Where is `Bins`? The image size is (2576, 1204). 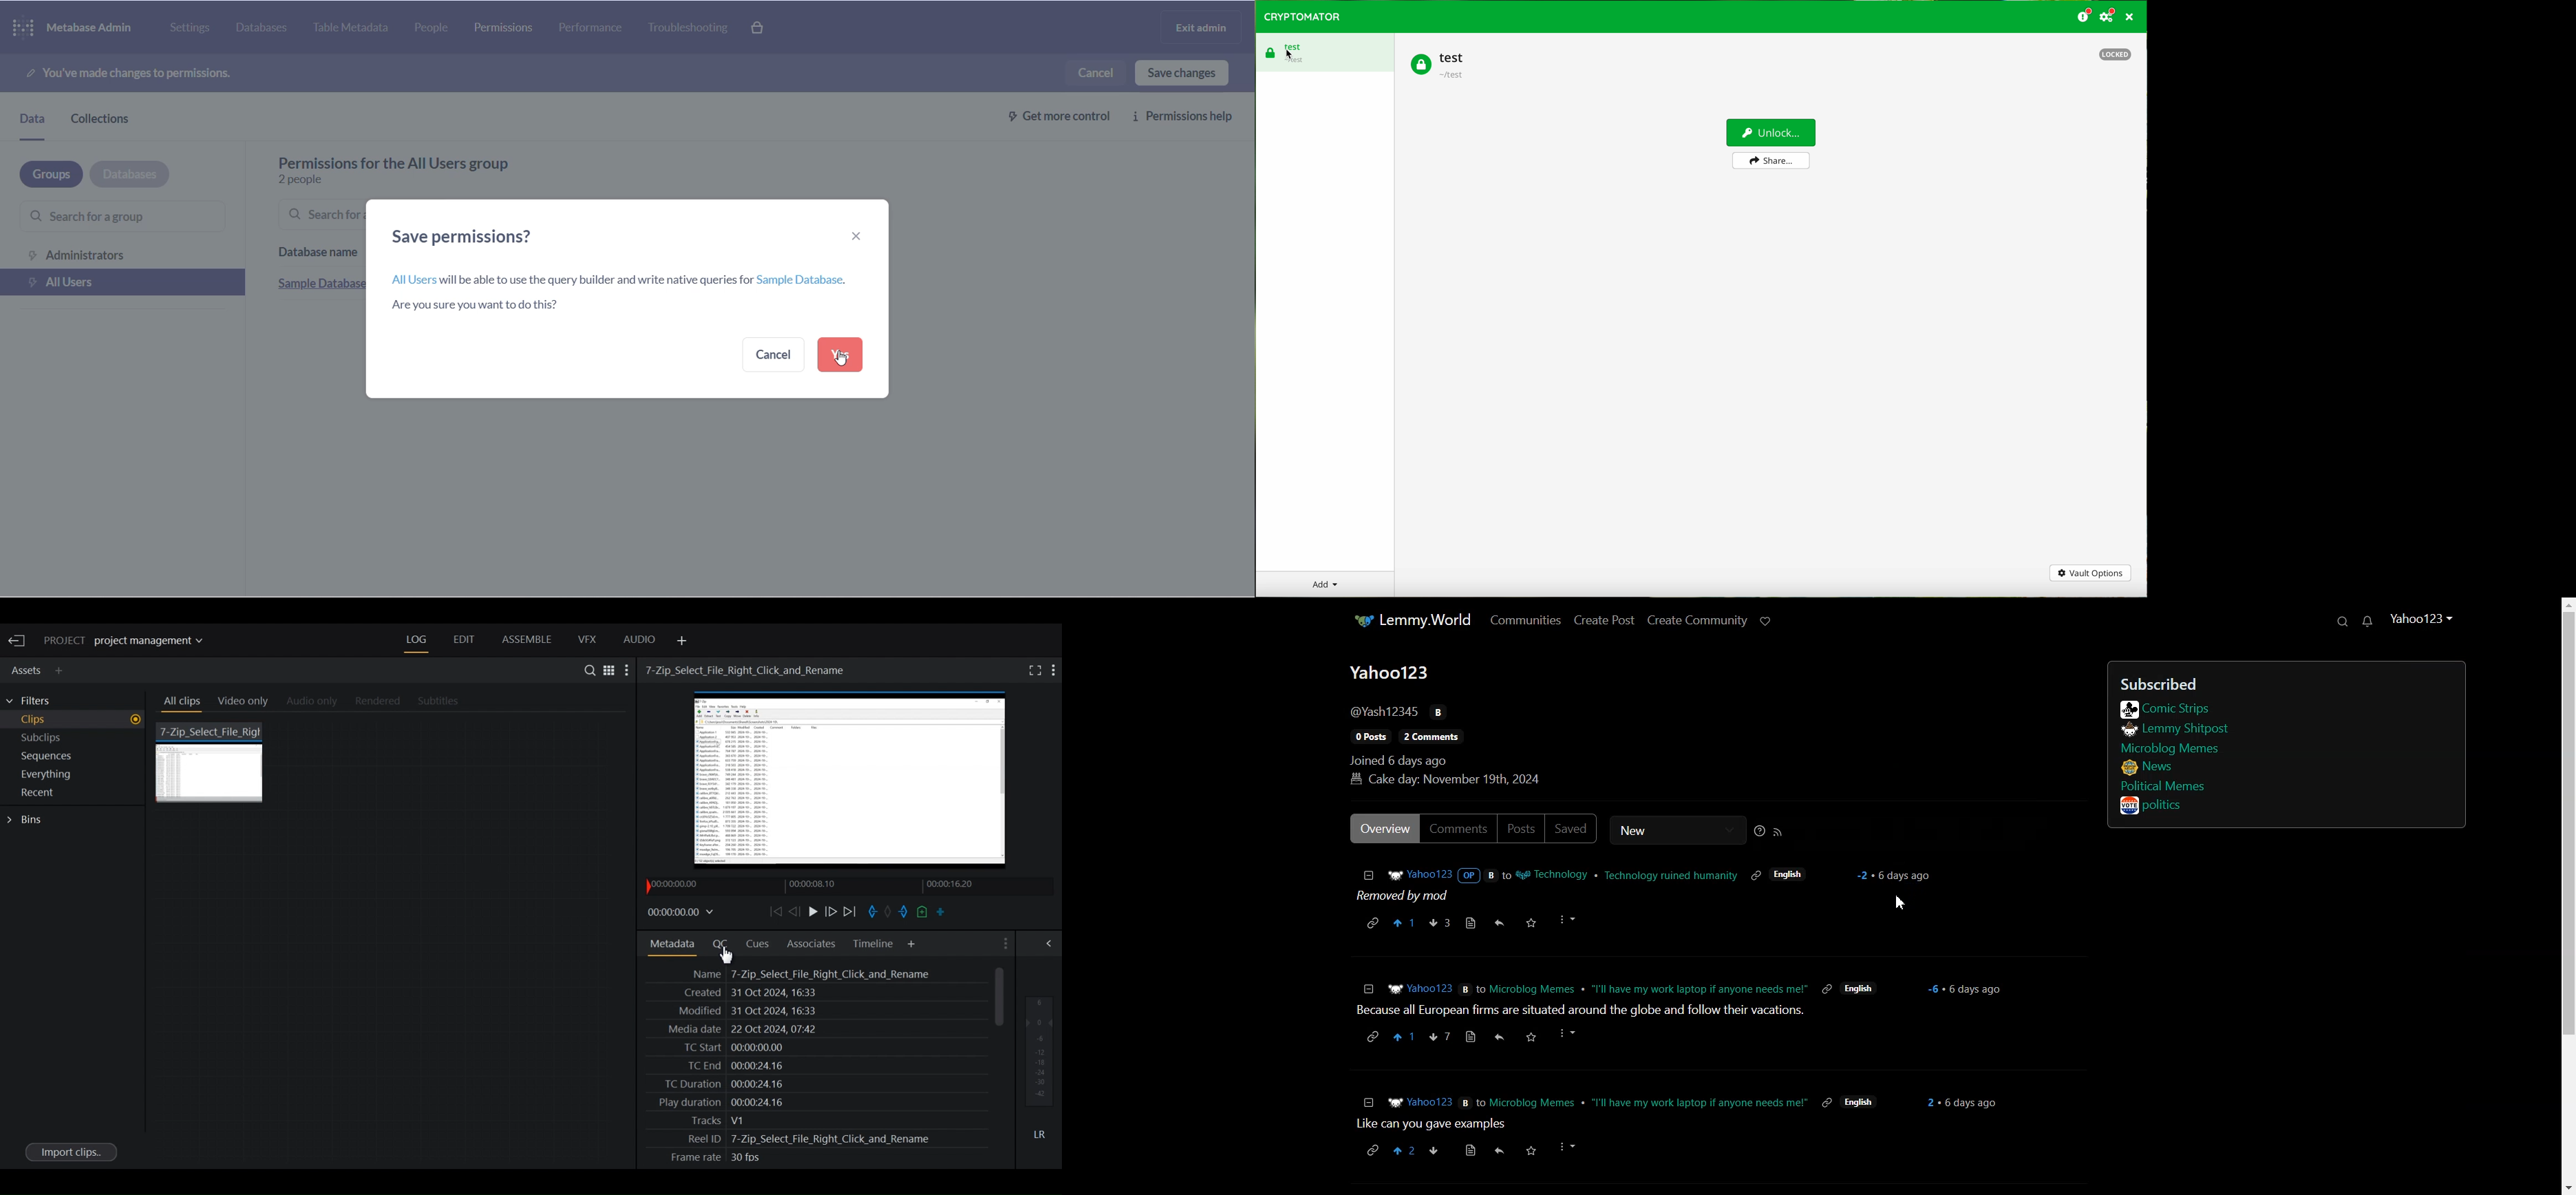
Bins is located at coordinates (28, 820).